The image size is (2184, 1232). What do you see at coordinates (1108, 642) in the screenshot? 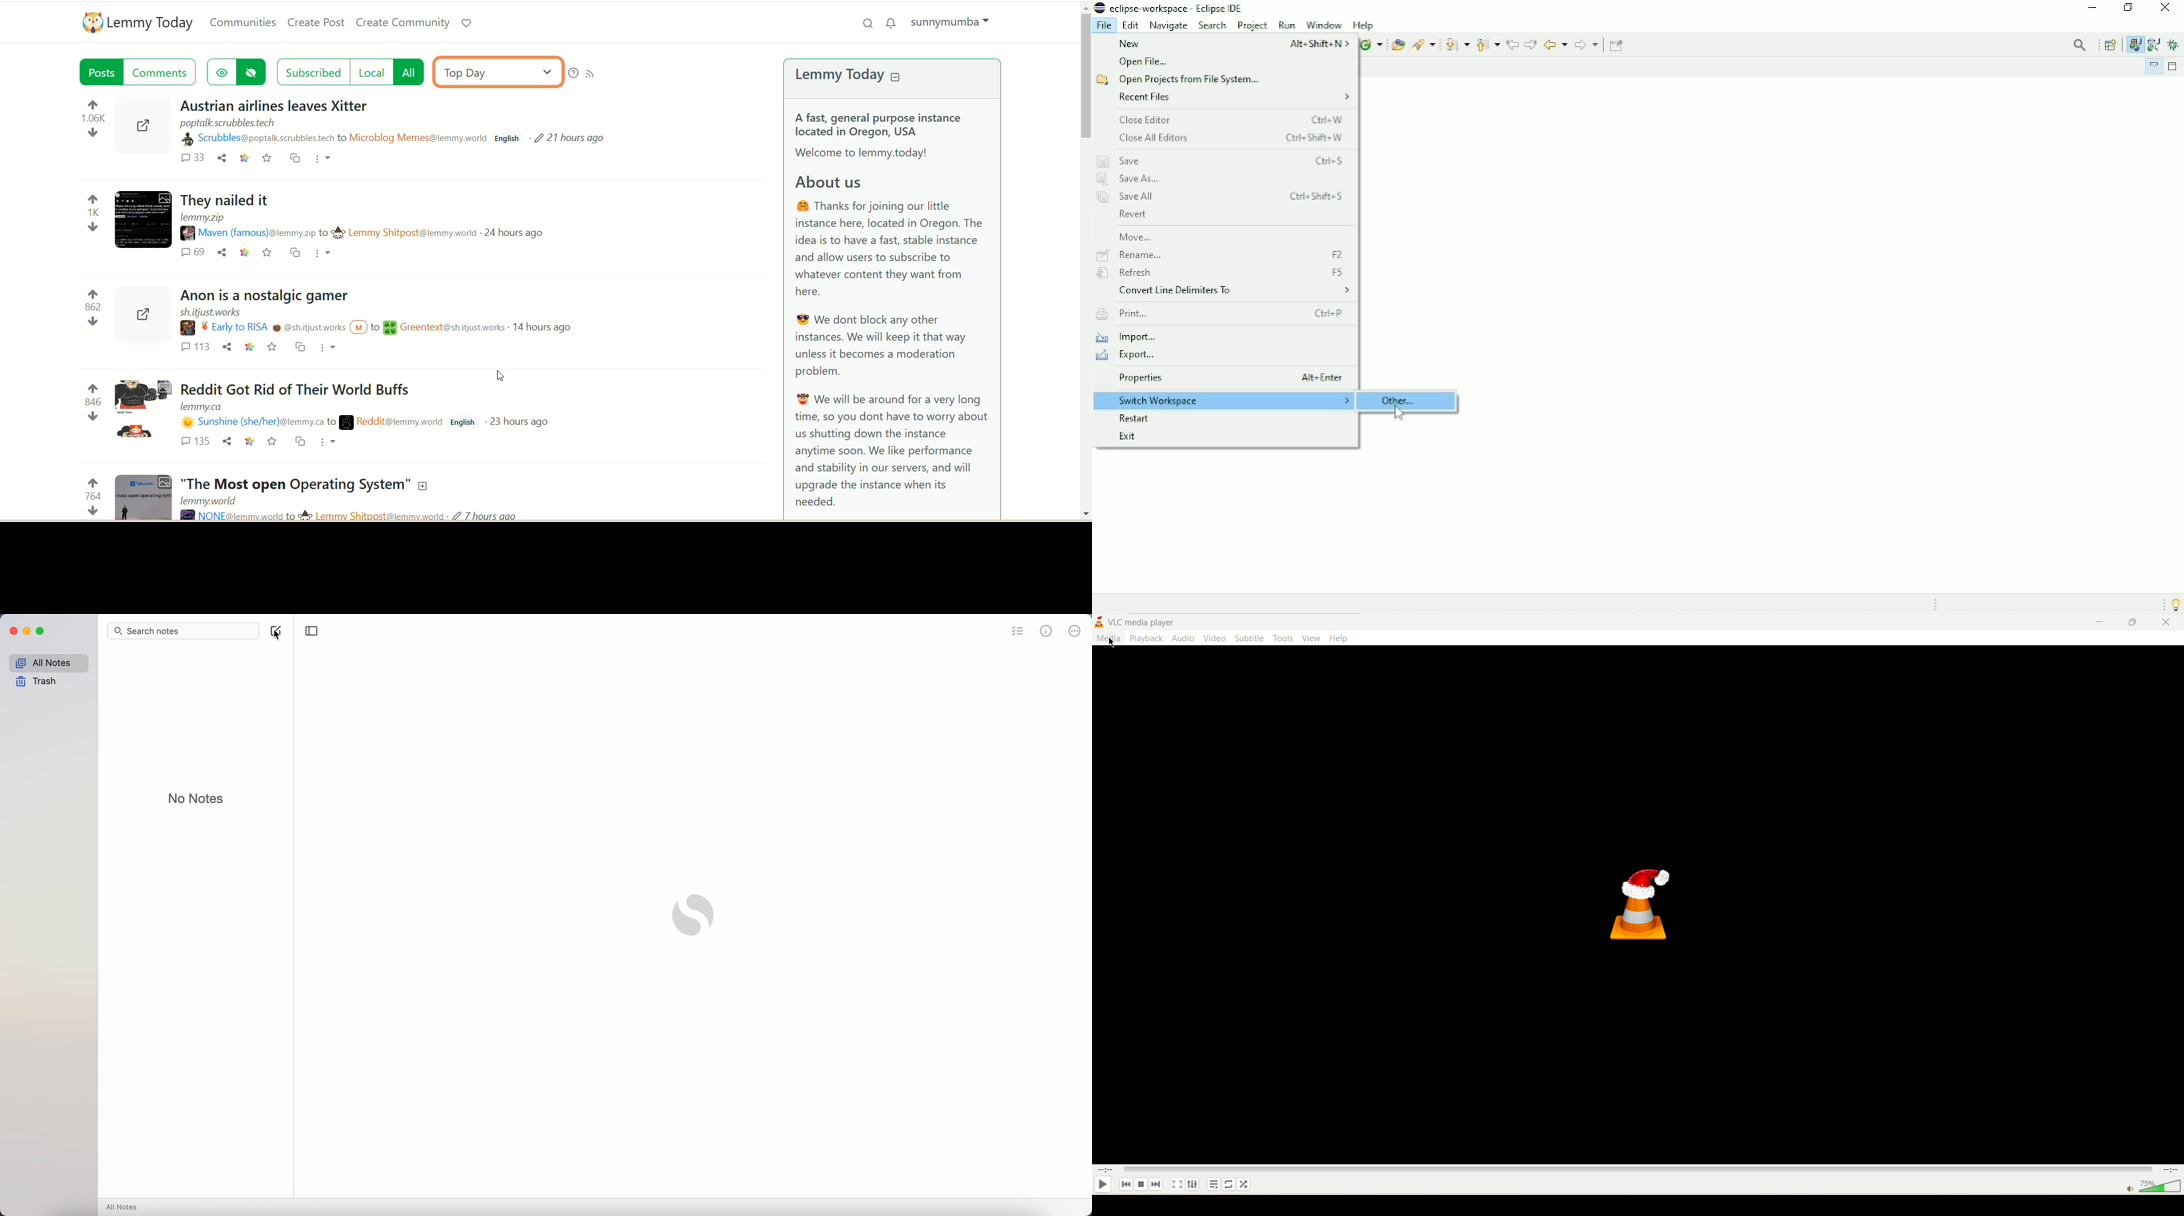
I see `cursor` at bounding box center [1108, 642].